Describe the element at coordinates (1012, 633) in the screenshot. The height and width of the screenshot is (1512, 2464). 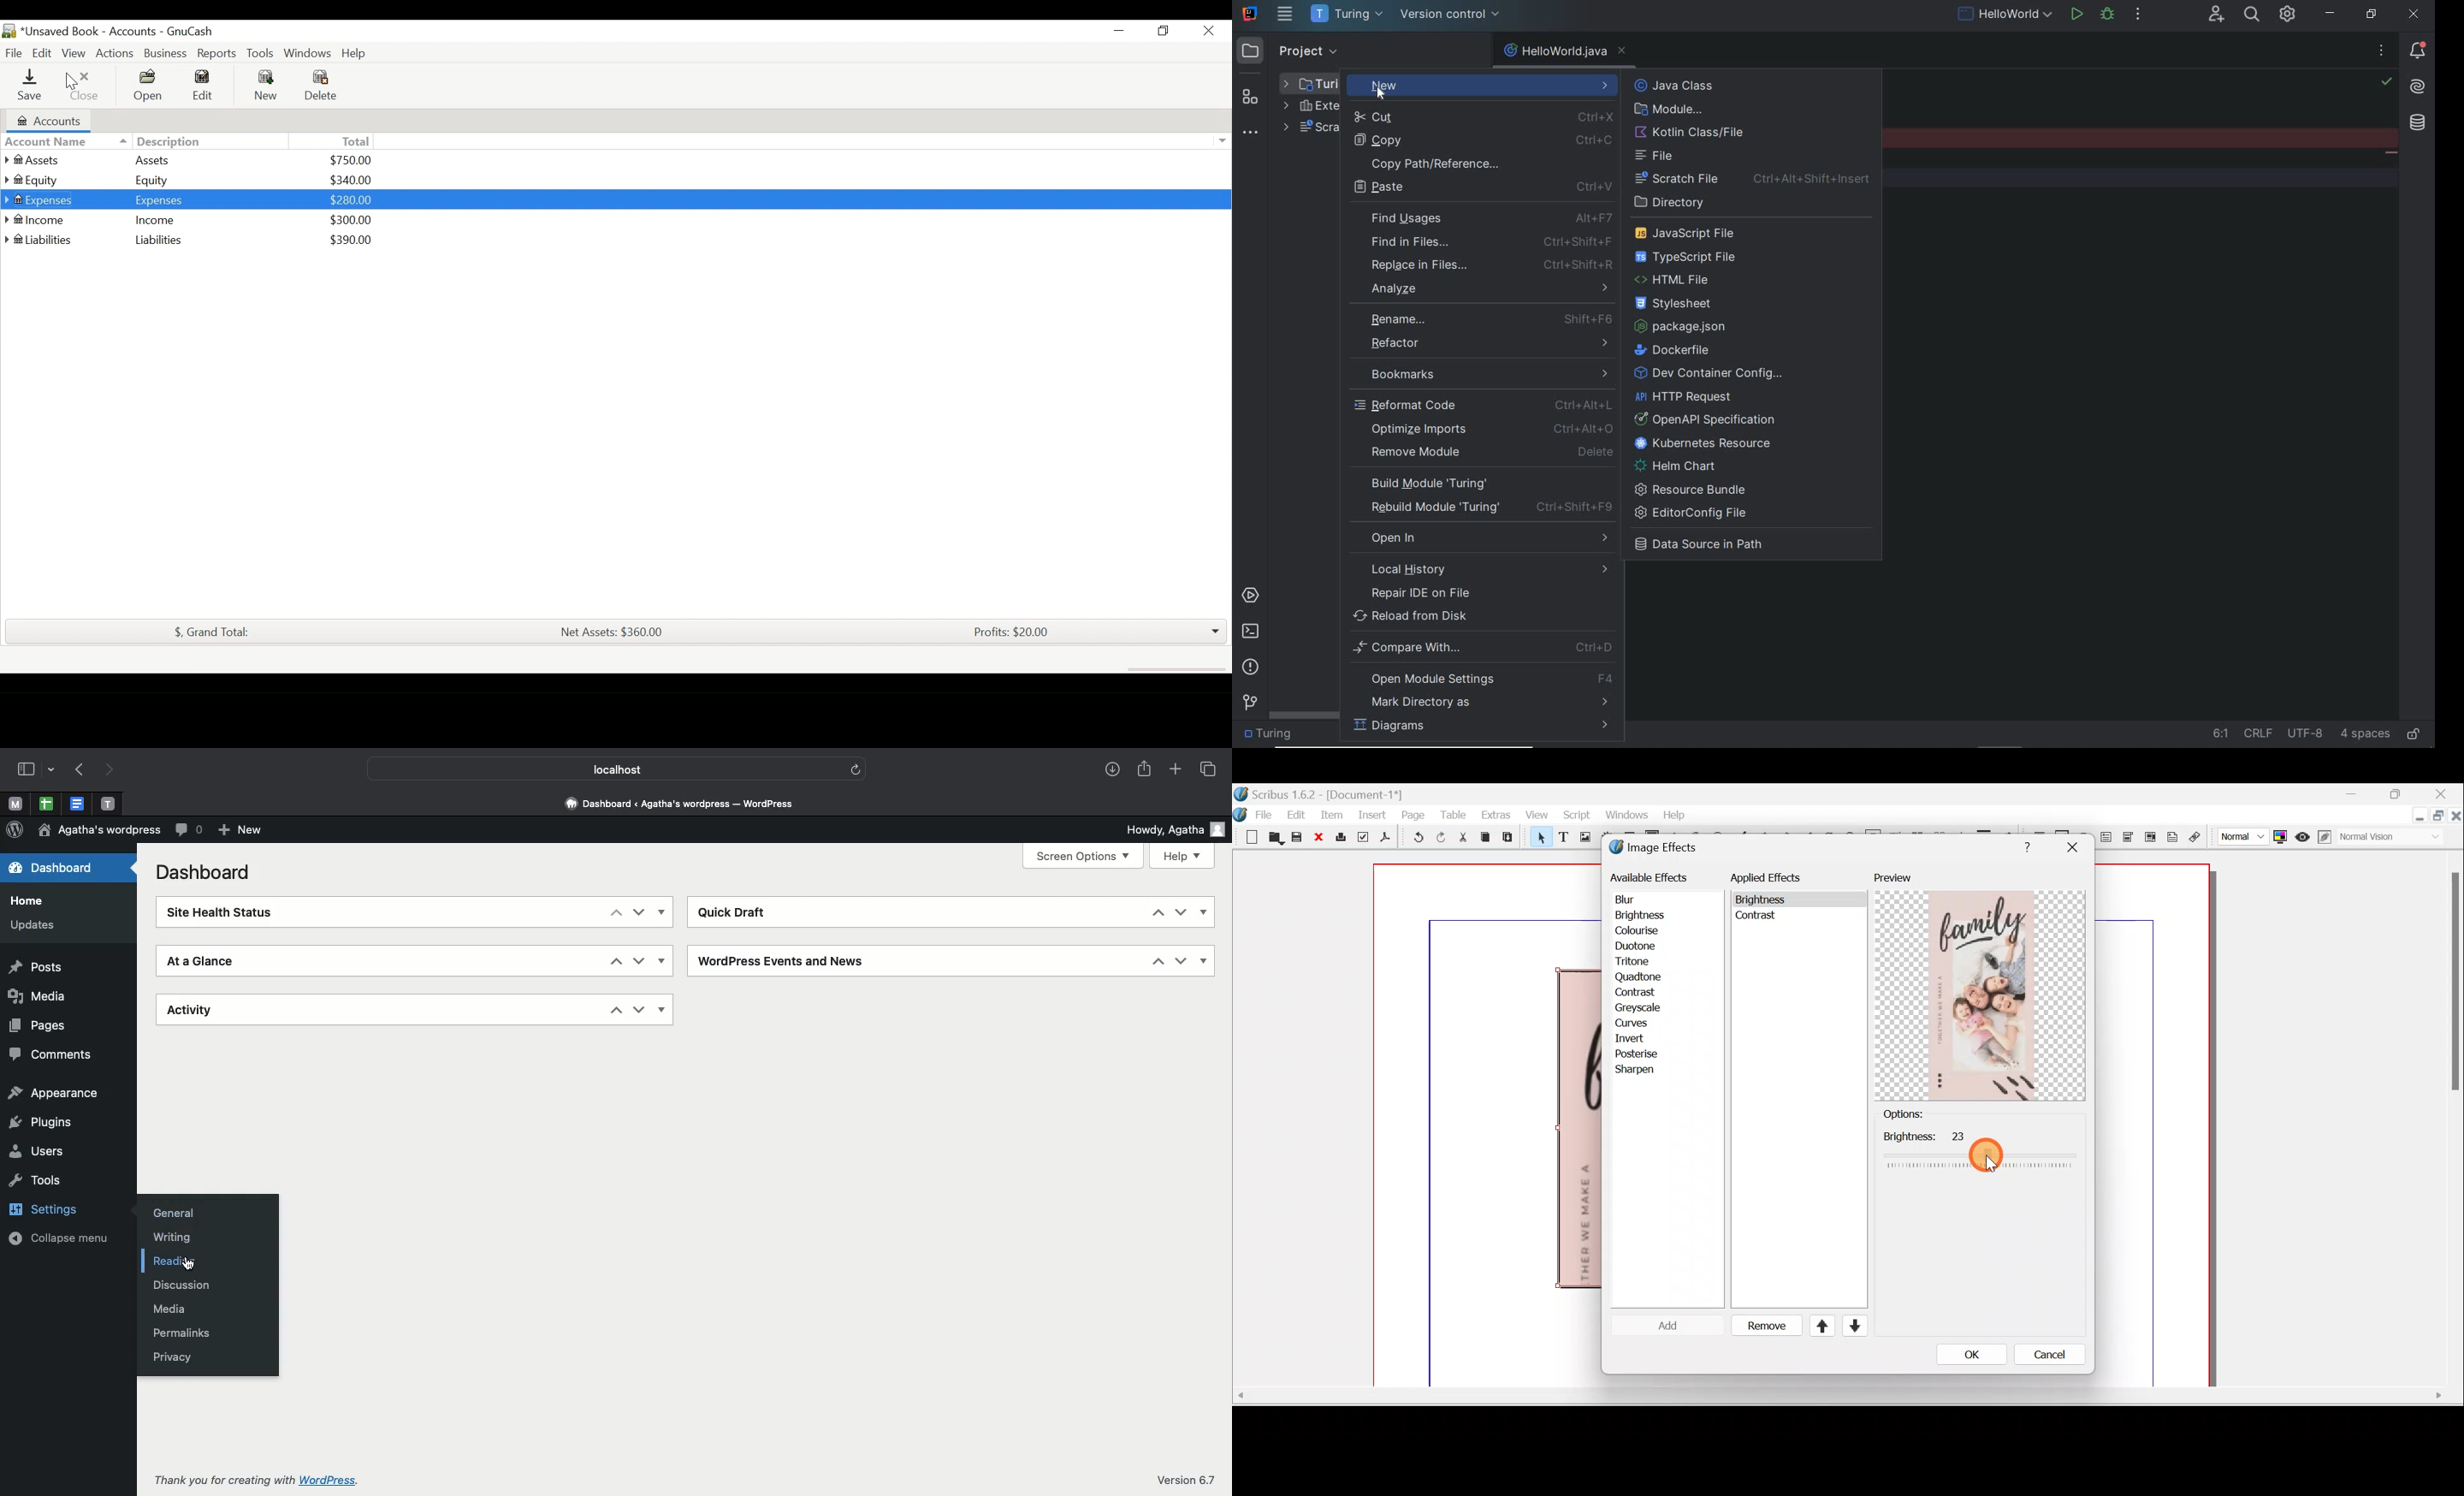
I see `Profits` at that location.